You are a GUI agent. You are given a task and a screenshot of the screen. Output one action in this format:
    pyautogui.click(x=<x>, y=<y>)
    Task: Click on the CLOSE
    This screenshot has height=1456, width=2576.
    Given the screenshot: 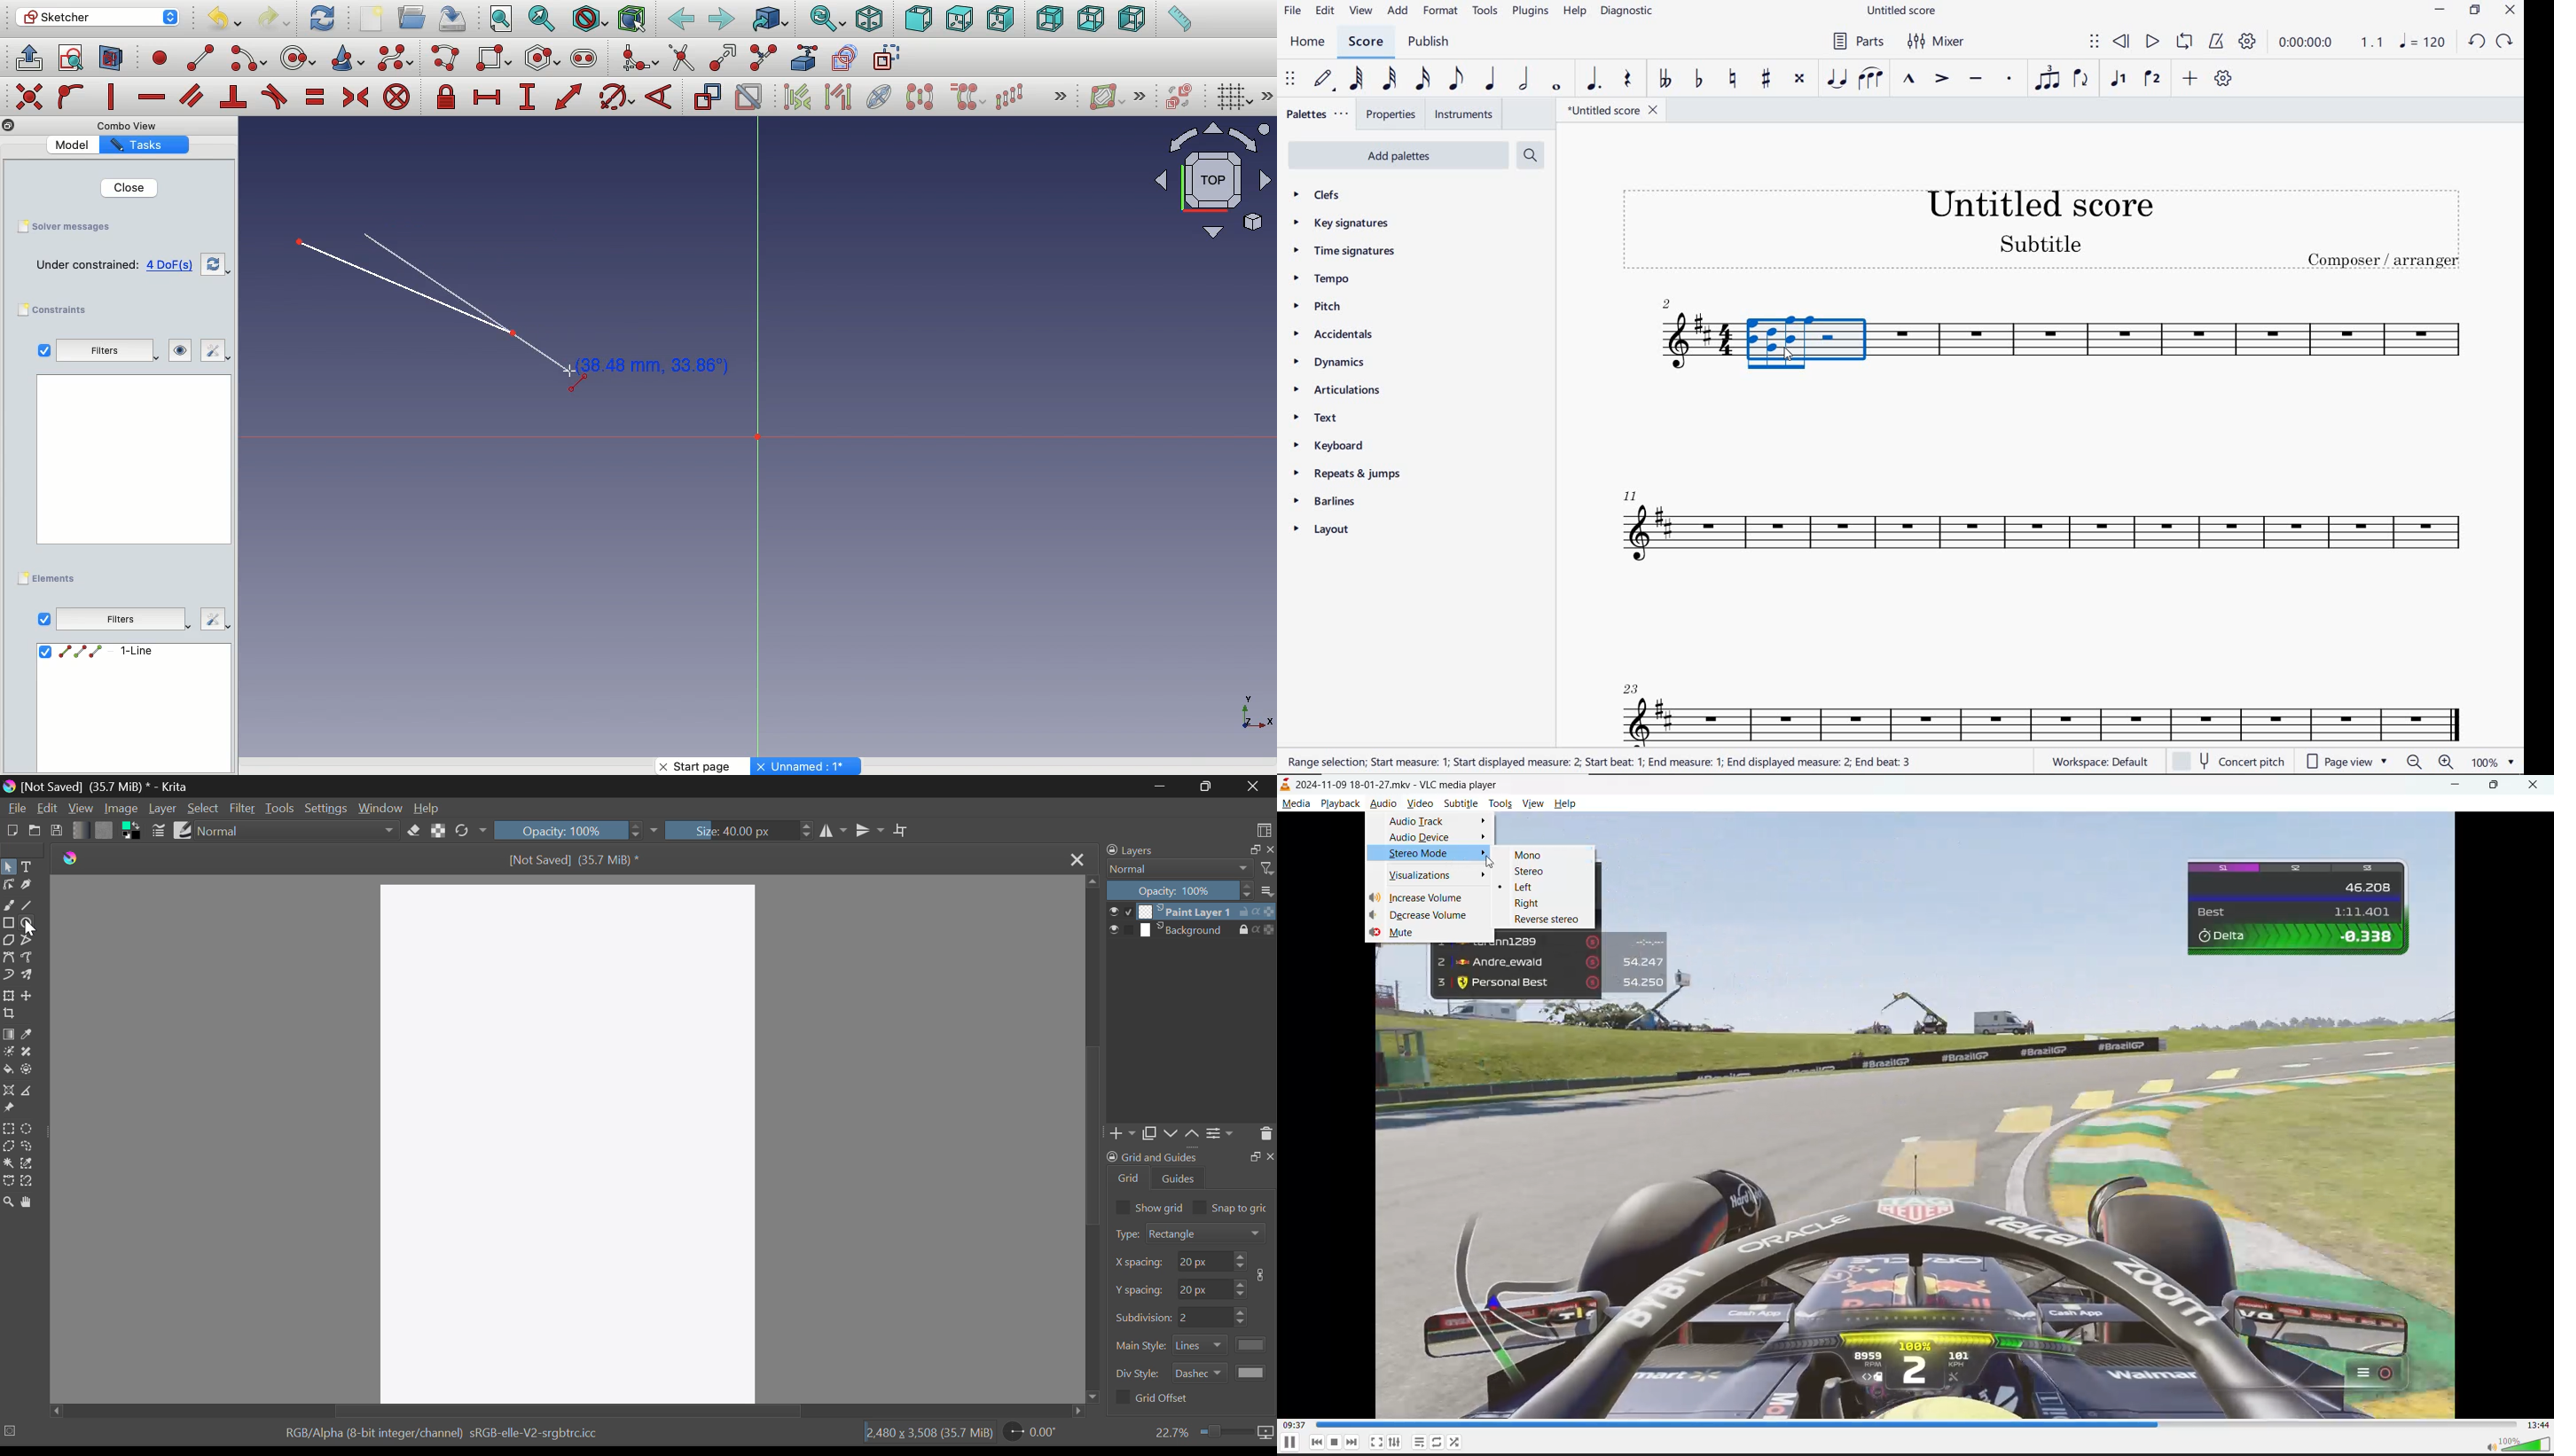 What is the action you would take?
    pyautogui.click(x=2510, y=12)
    